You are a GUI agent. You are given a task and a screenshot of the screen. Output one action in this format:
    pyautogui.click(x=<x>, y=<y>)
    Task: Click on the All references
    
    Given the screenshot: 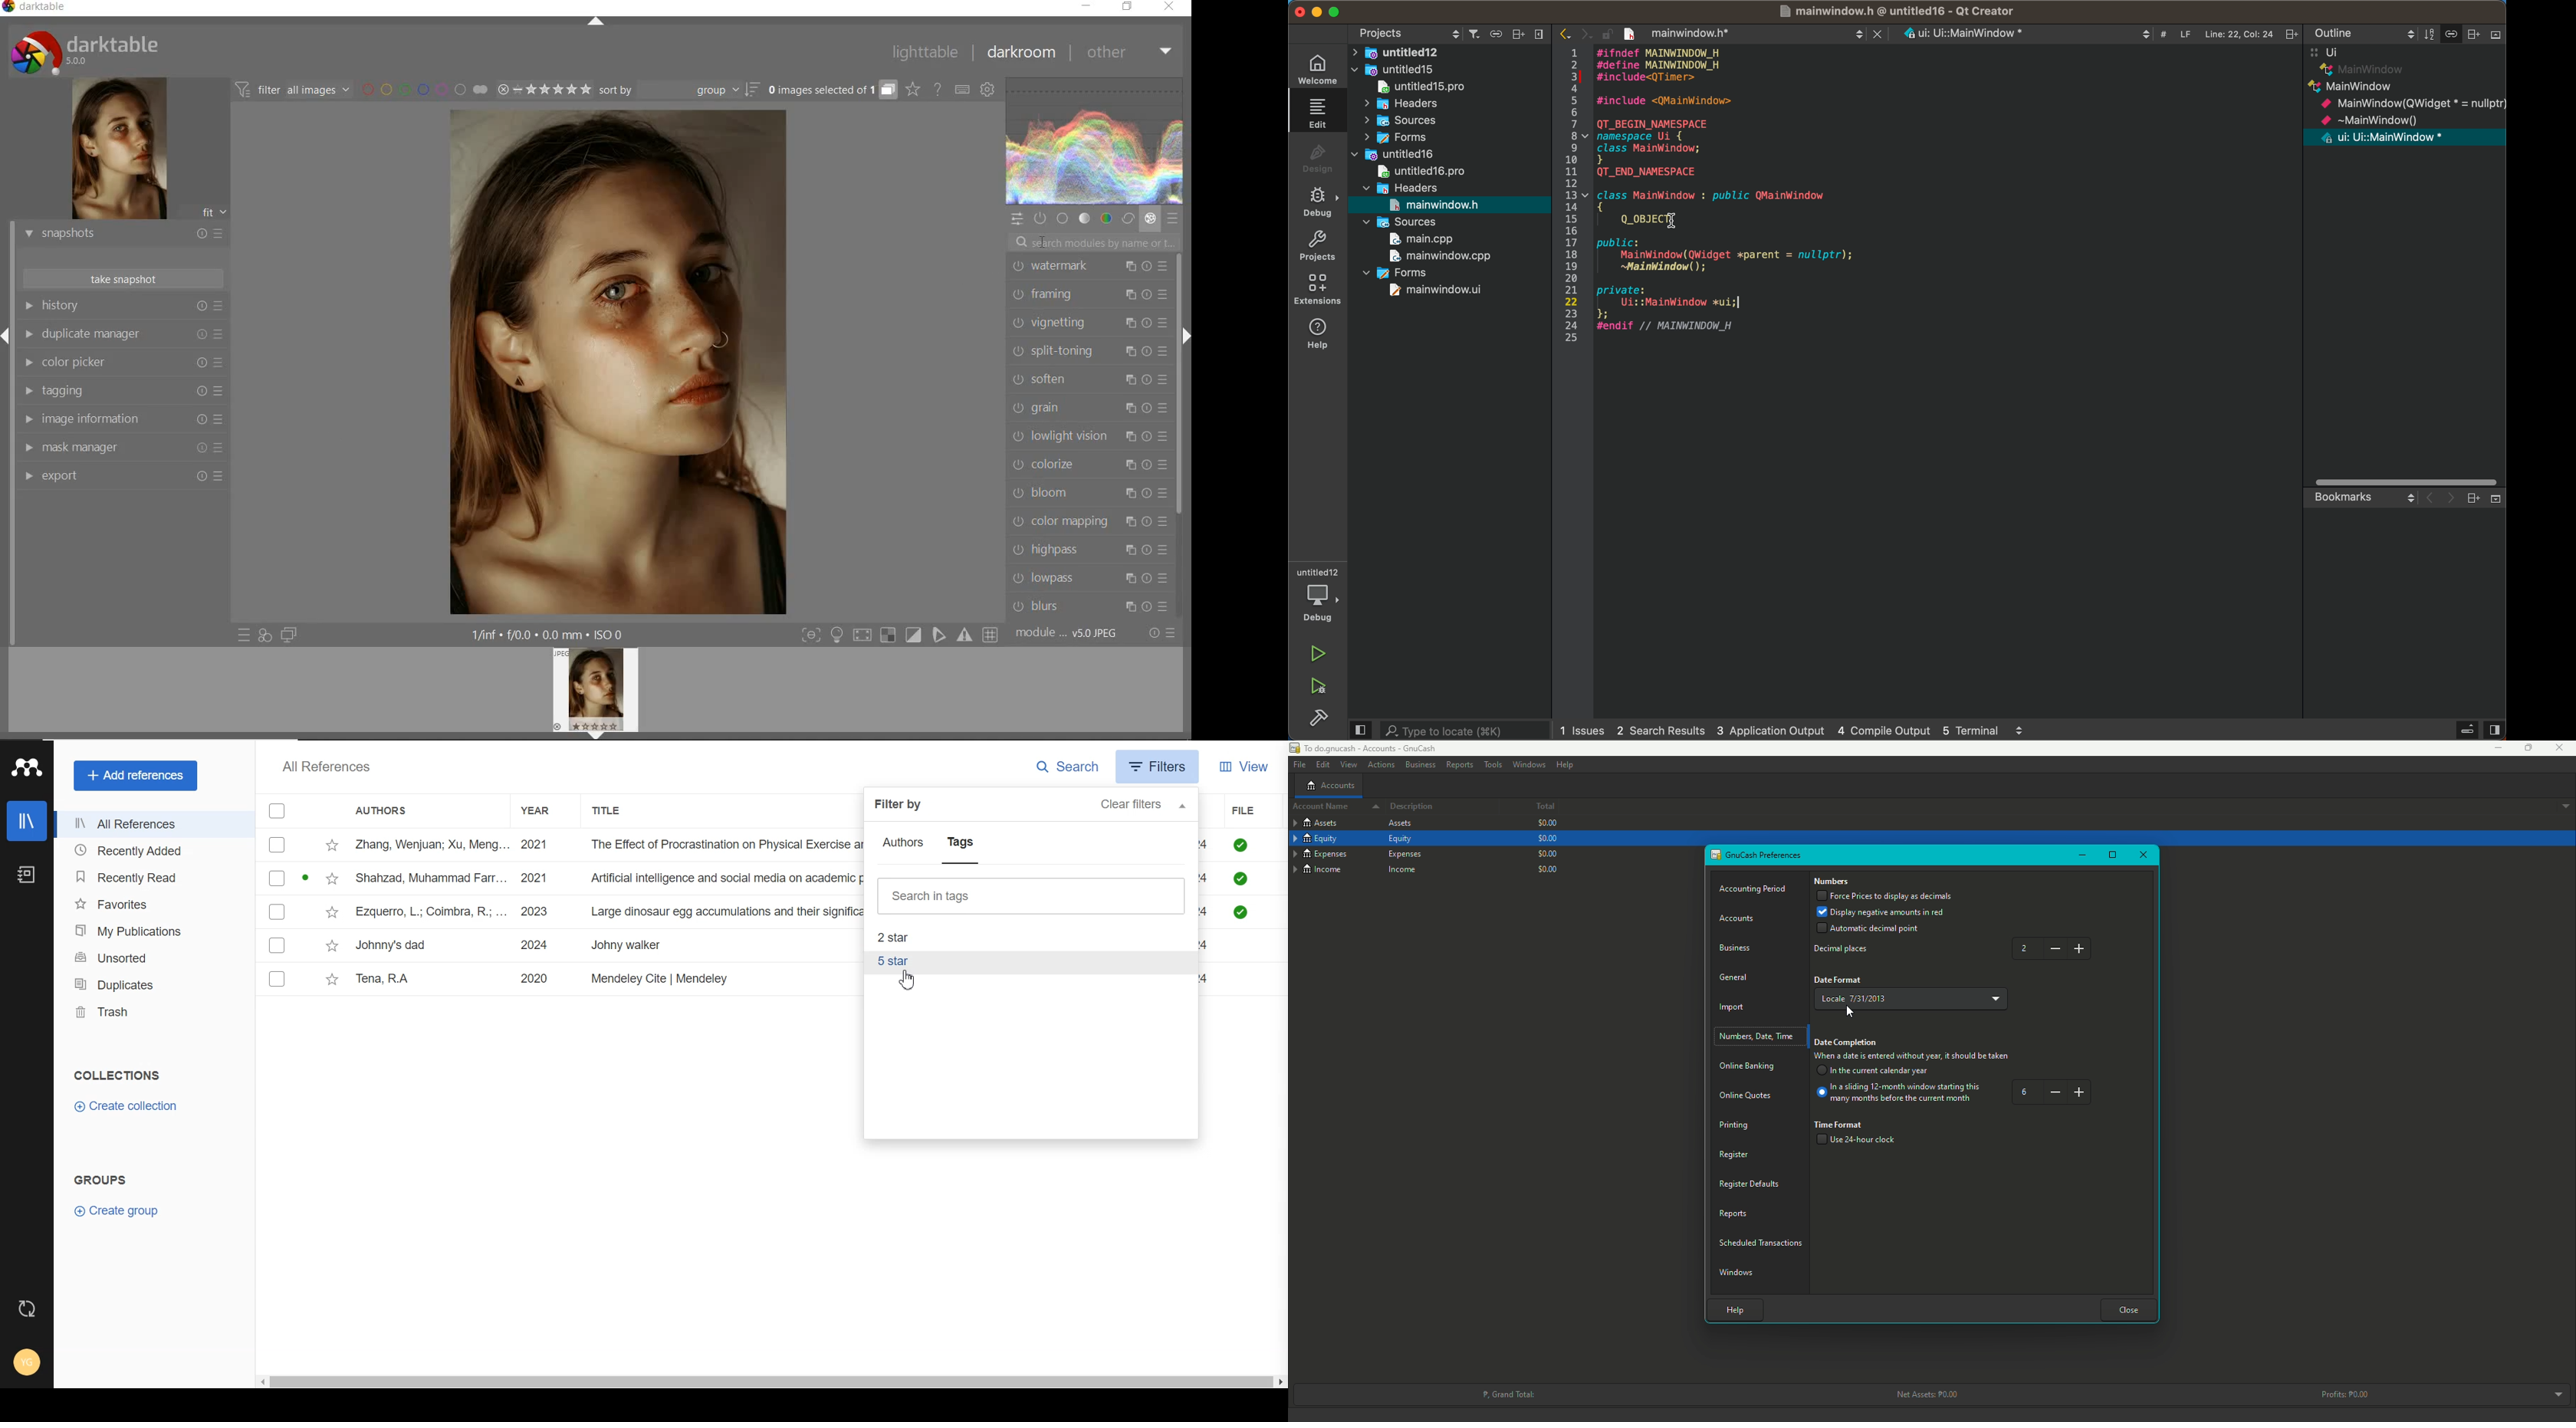 What is the action you would take?
    pyautogui.click(x=327, y=767)
    